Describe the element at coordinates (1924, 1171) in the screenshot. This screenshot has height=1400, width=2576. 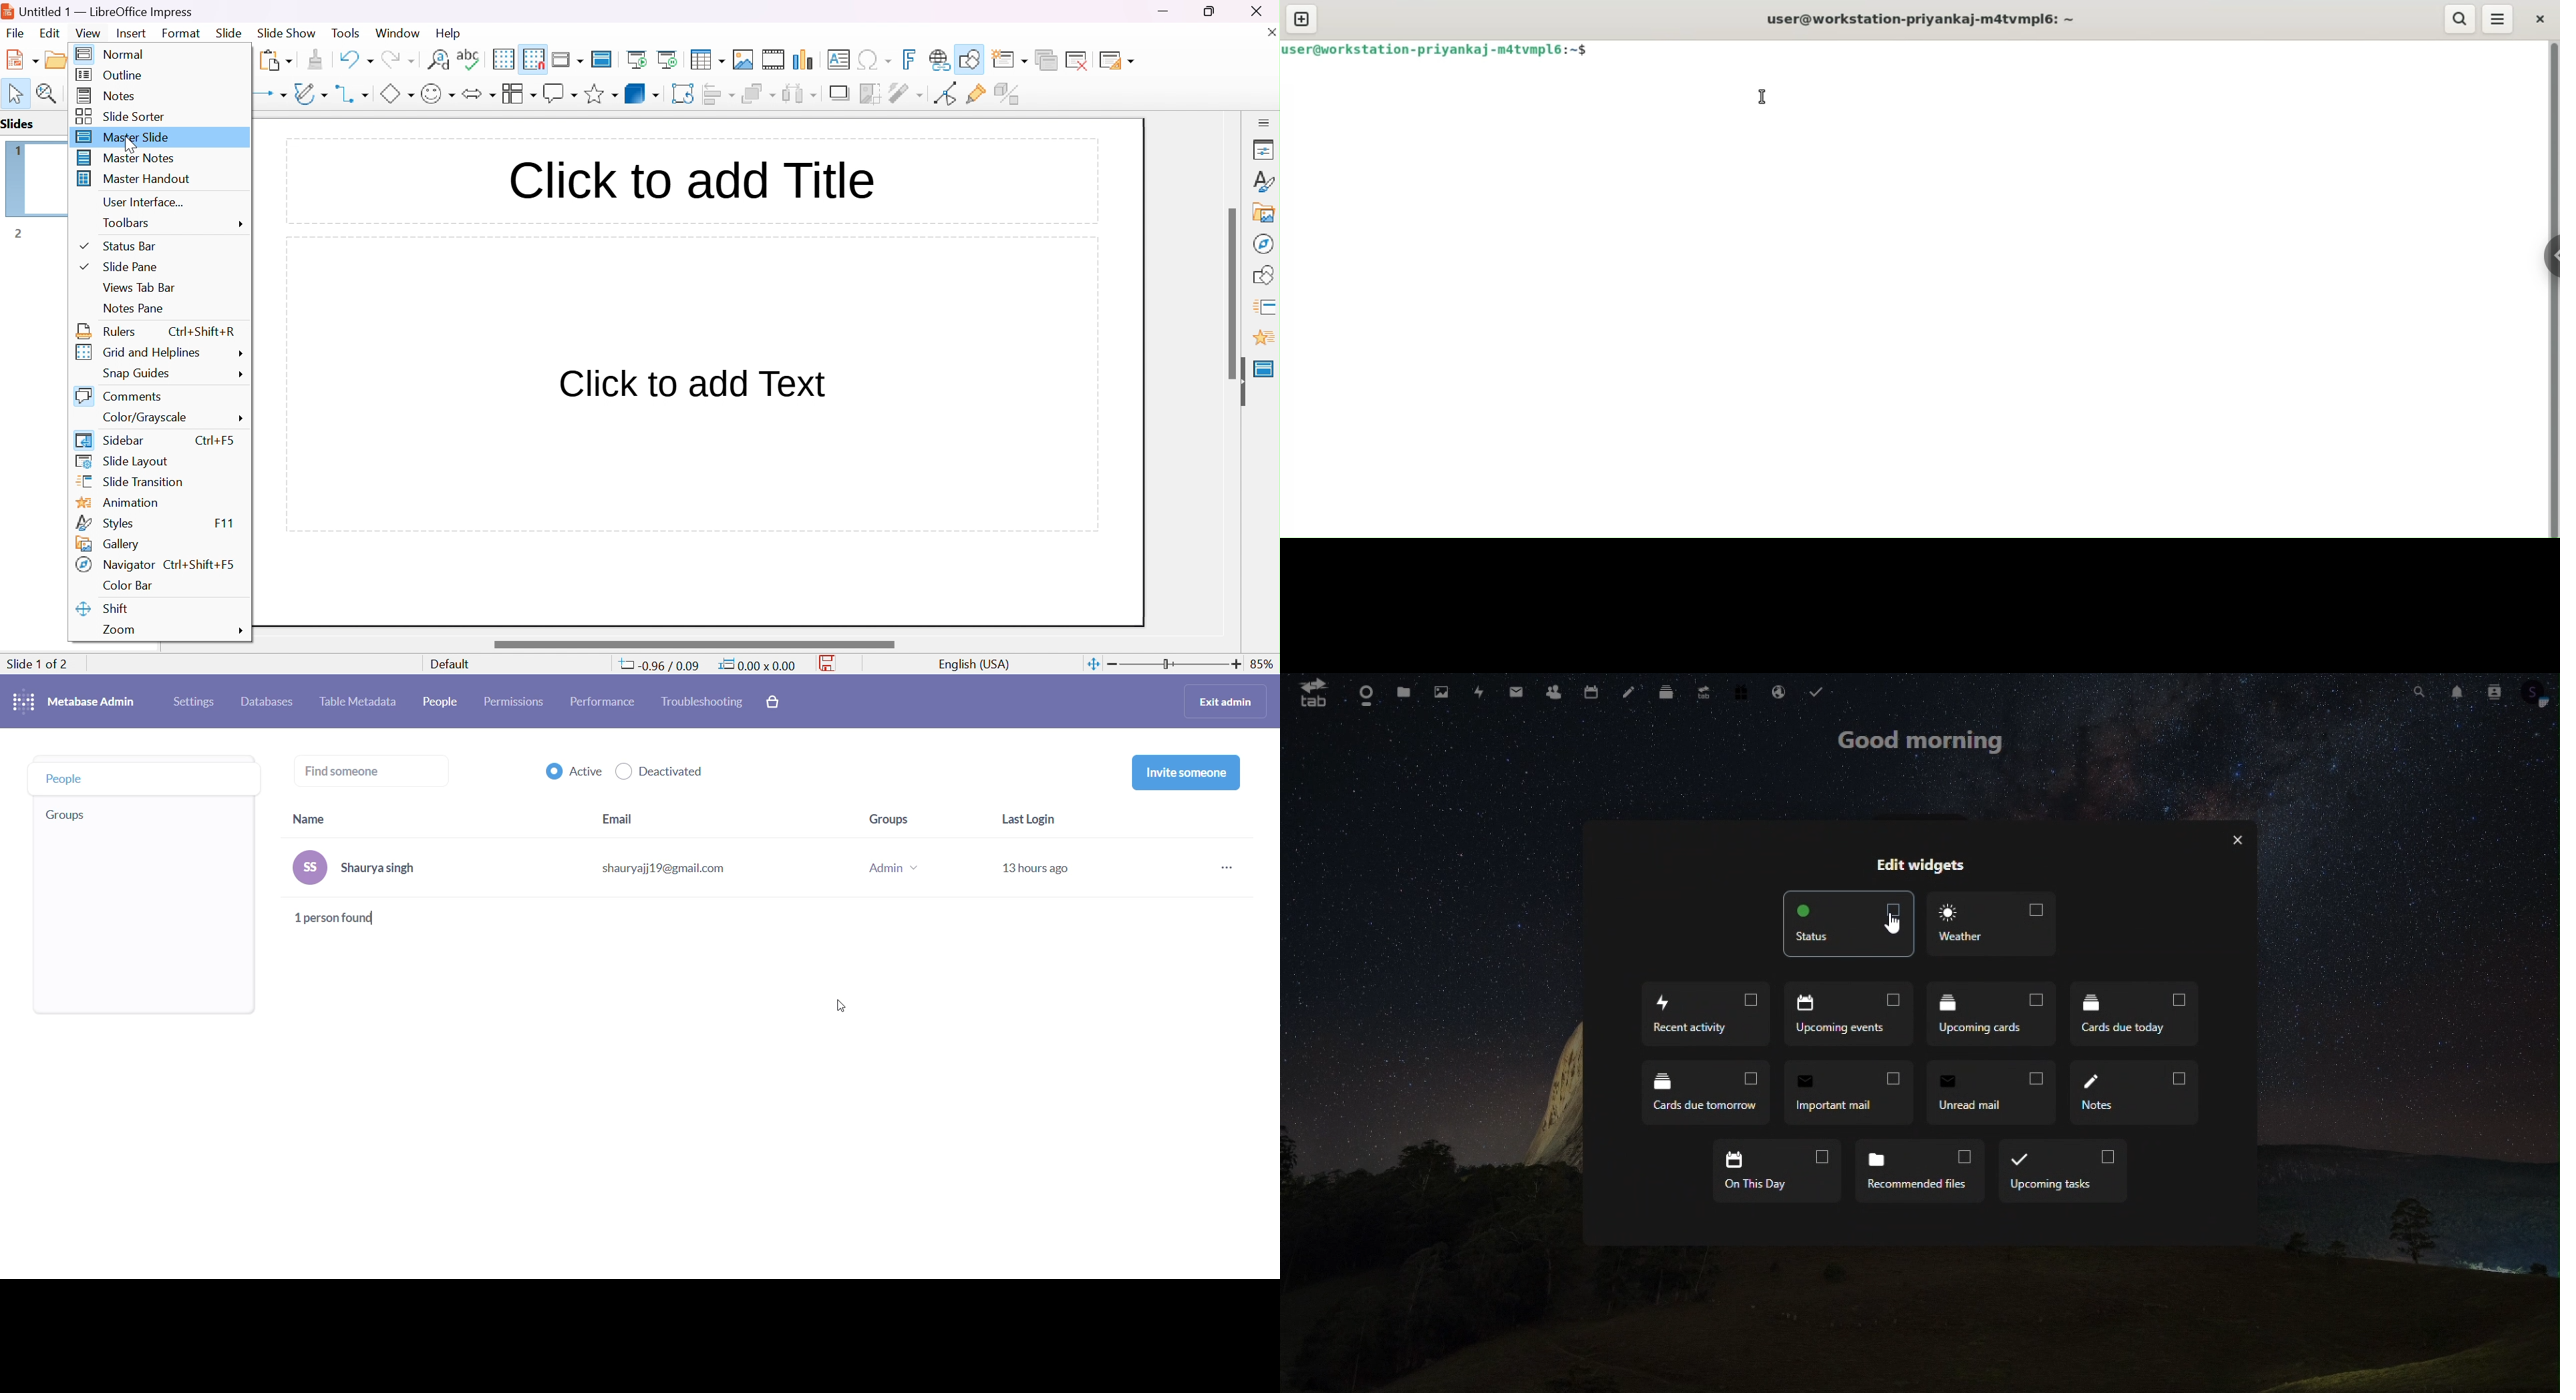
I see `recommended files` at that location.